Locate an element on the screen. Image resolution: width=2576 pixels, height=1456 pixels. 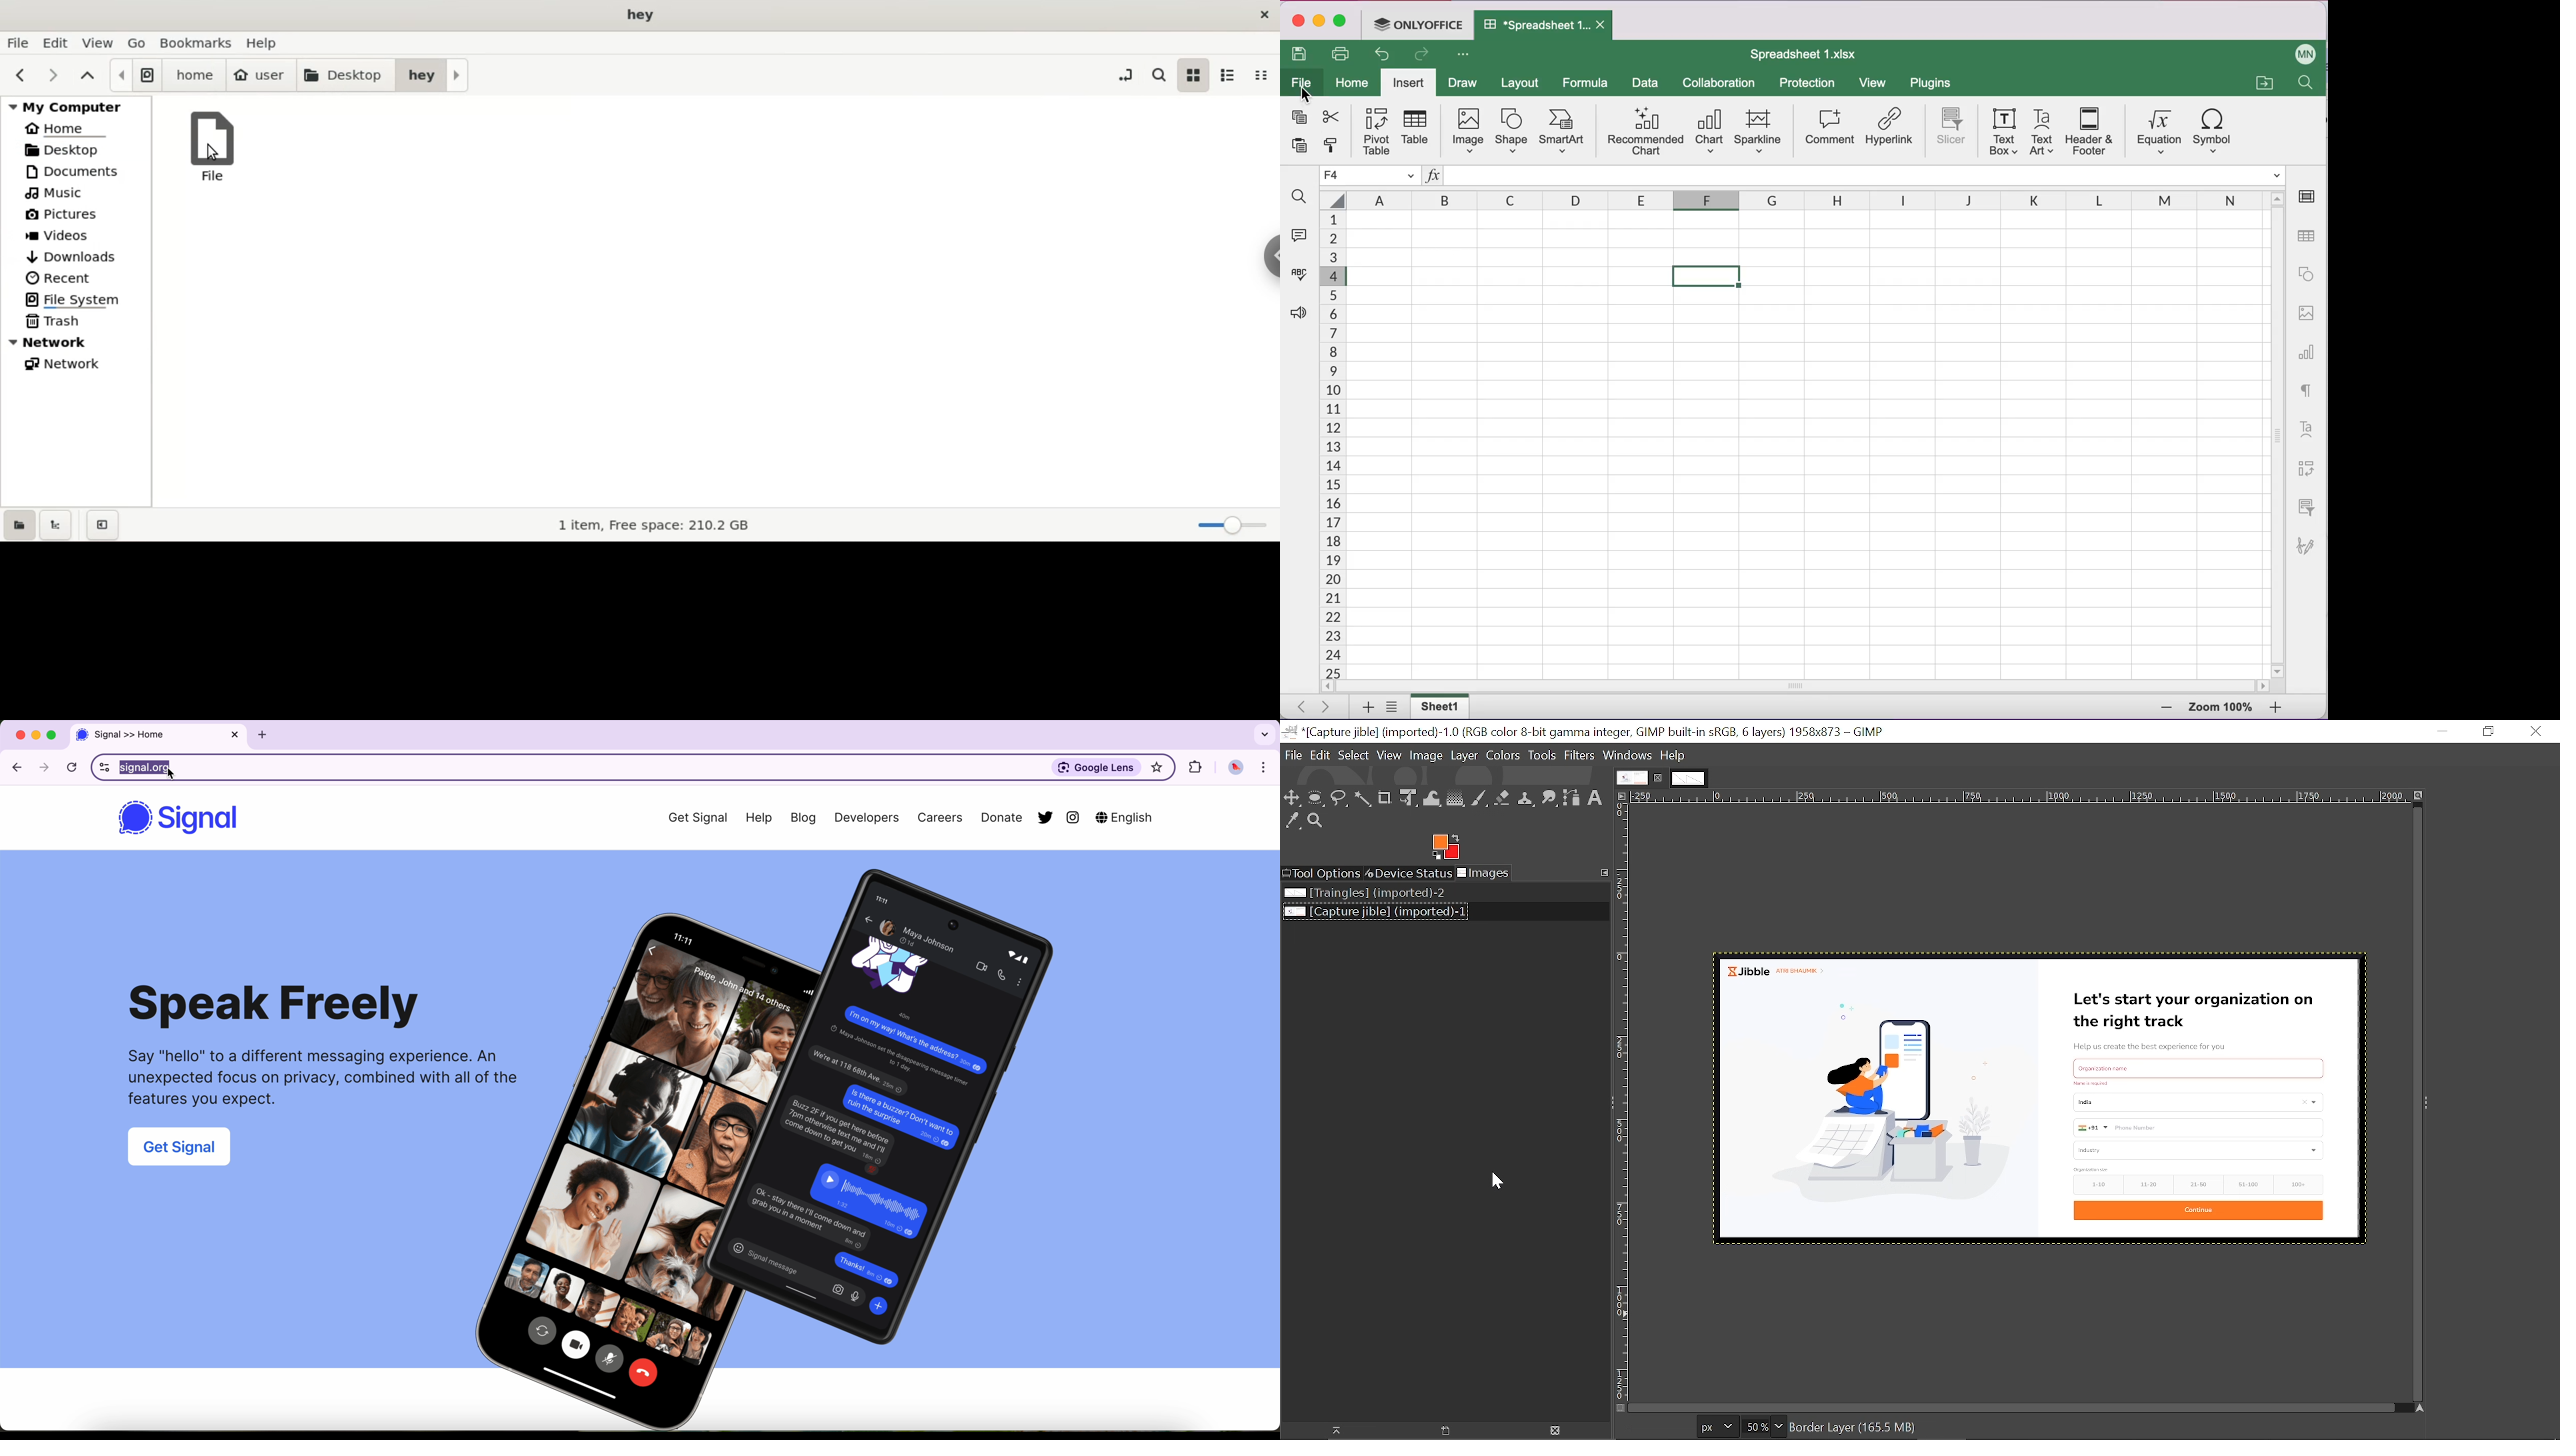
next is located at coordinates (55, 75).